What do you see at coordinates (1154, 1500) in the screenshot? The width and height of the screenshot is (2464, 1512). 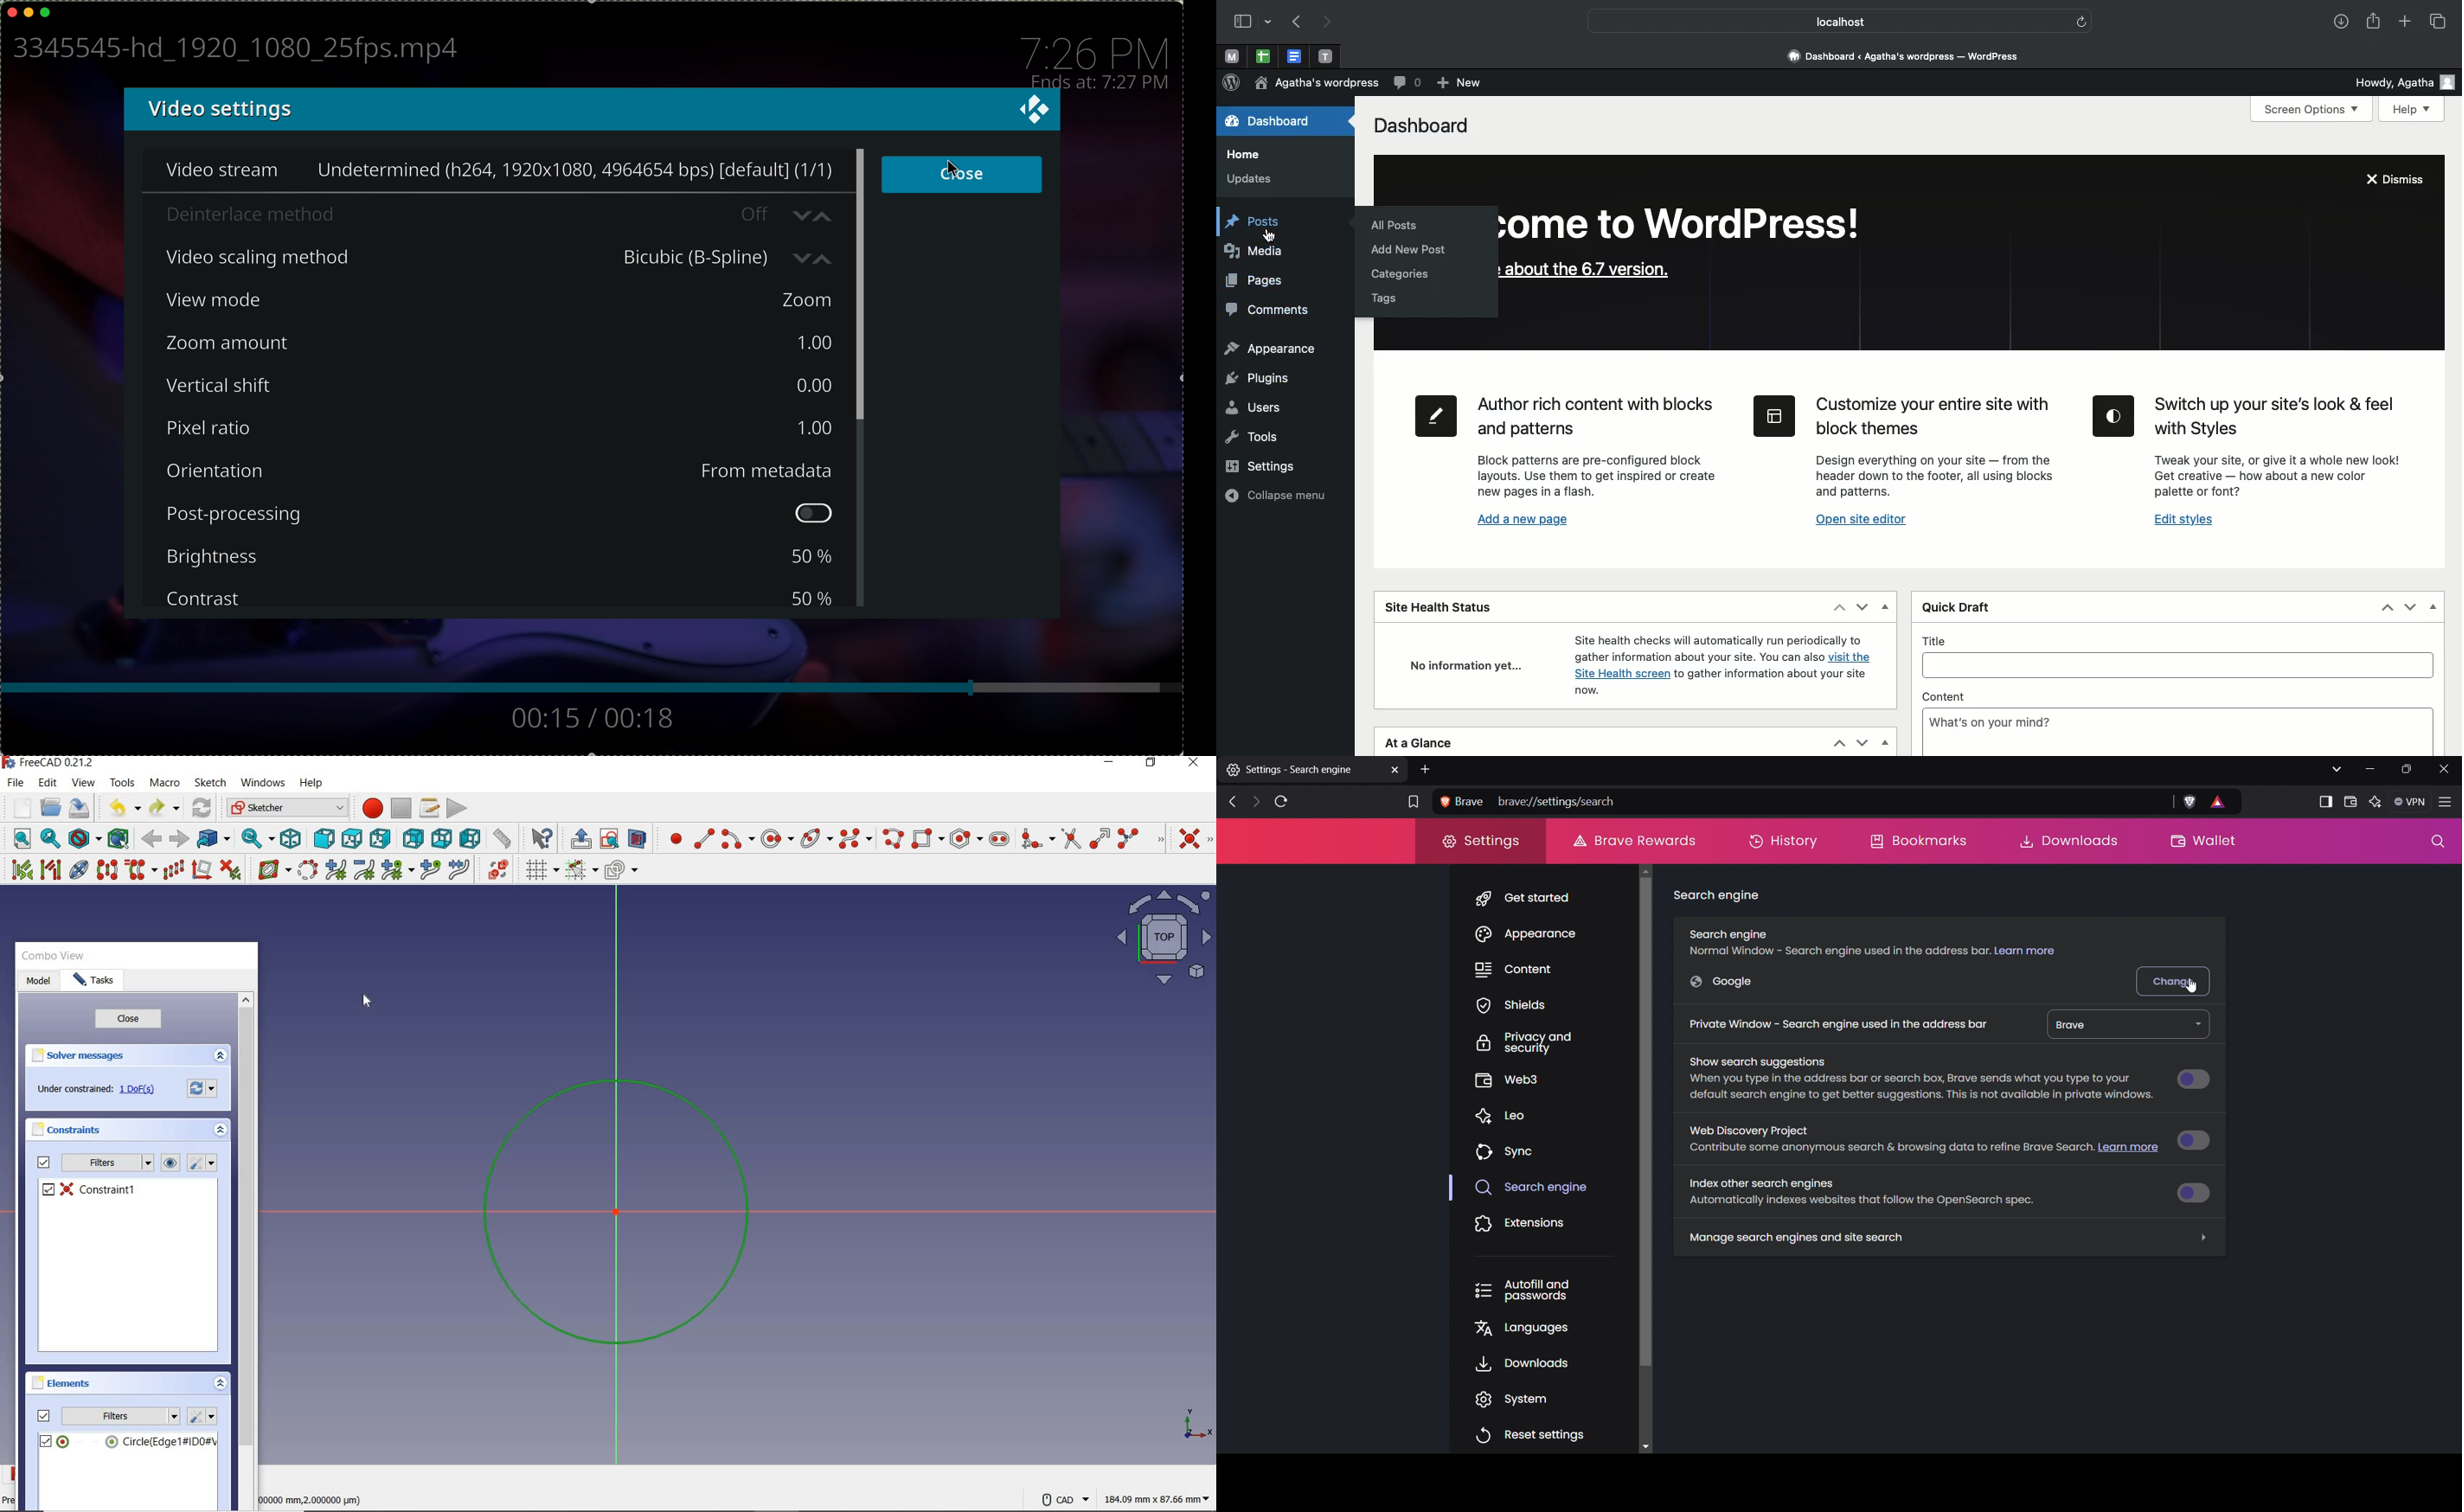 I see `coordintes` at bounding box center [1154, 1500].